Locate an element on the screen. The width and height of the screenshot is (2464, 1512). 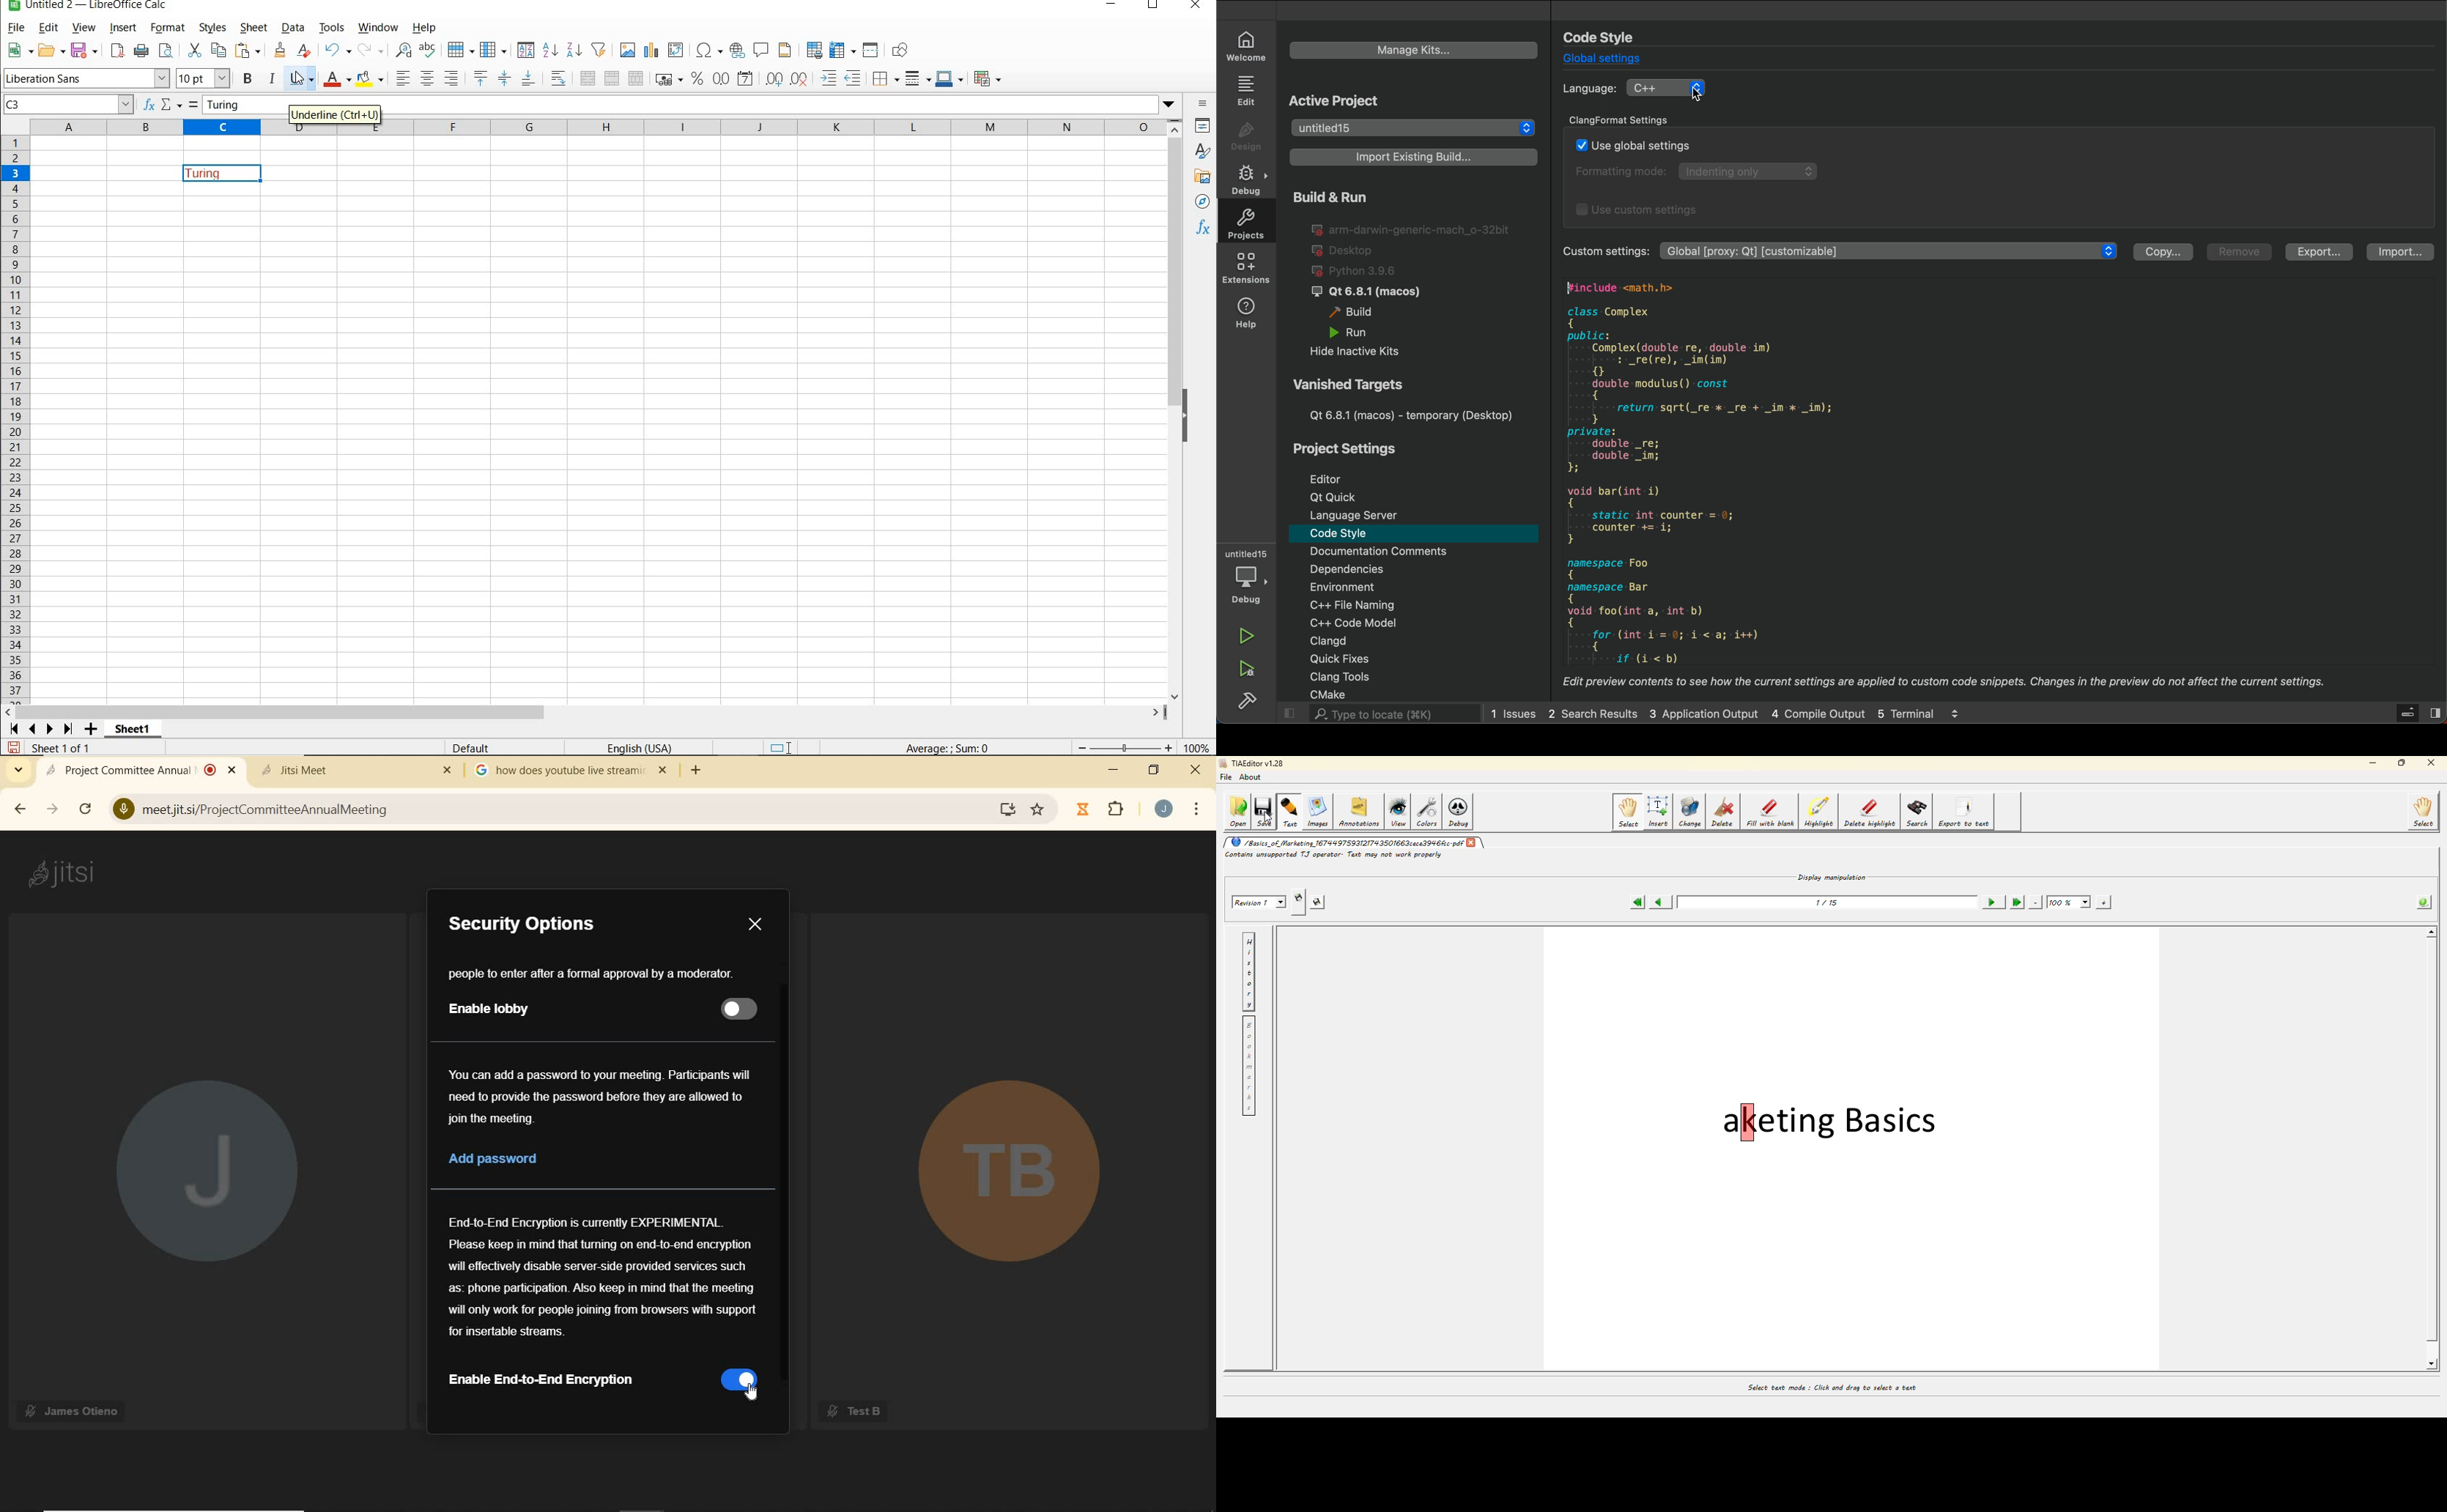
FONT COLOR is located at coordinates (337, 80).